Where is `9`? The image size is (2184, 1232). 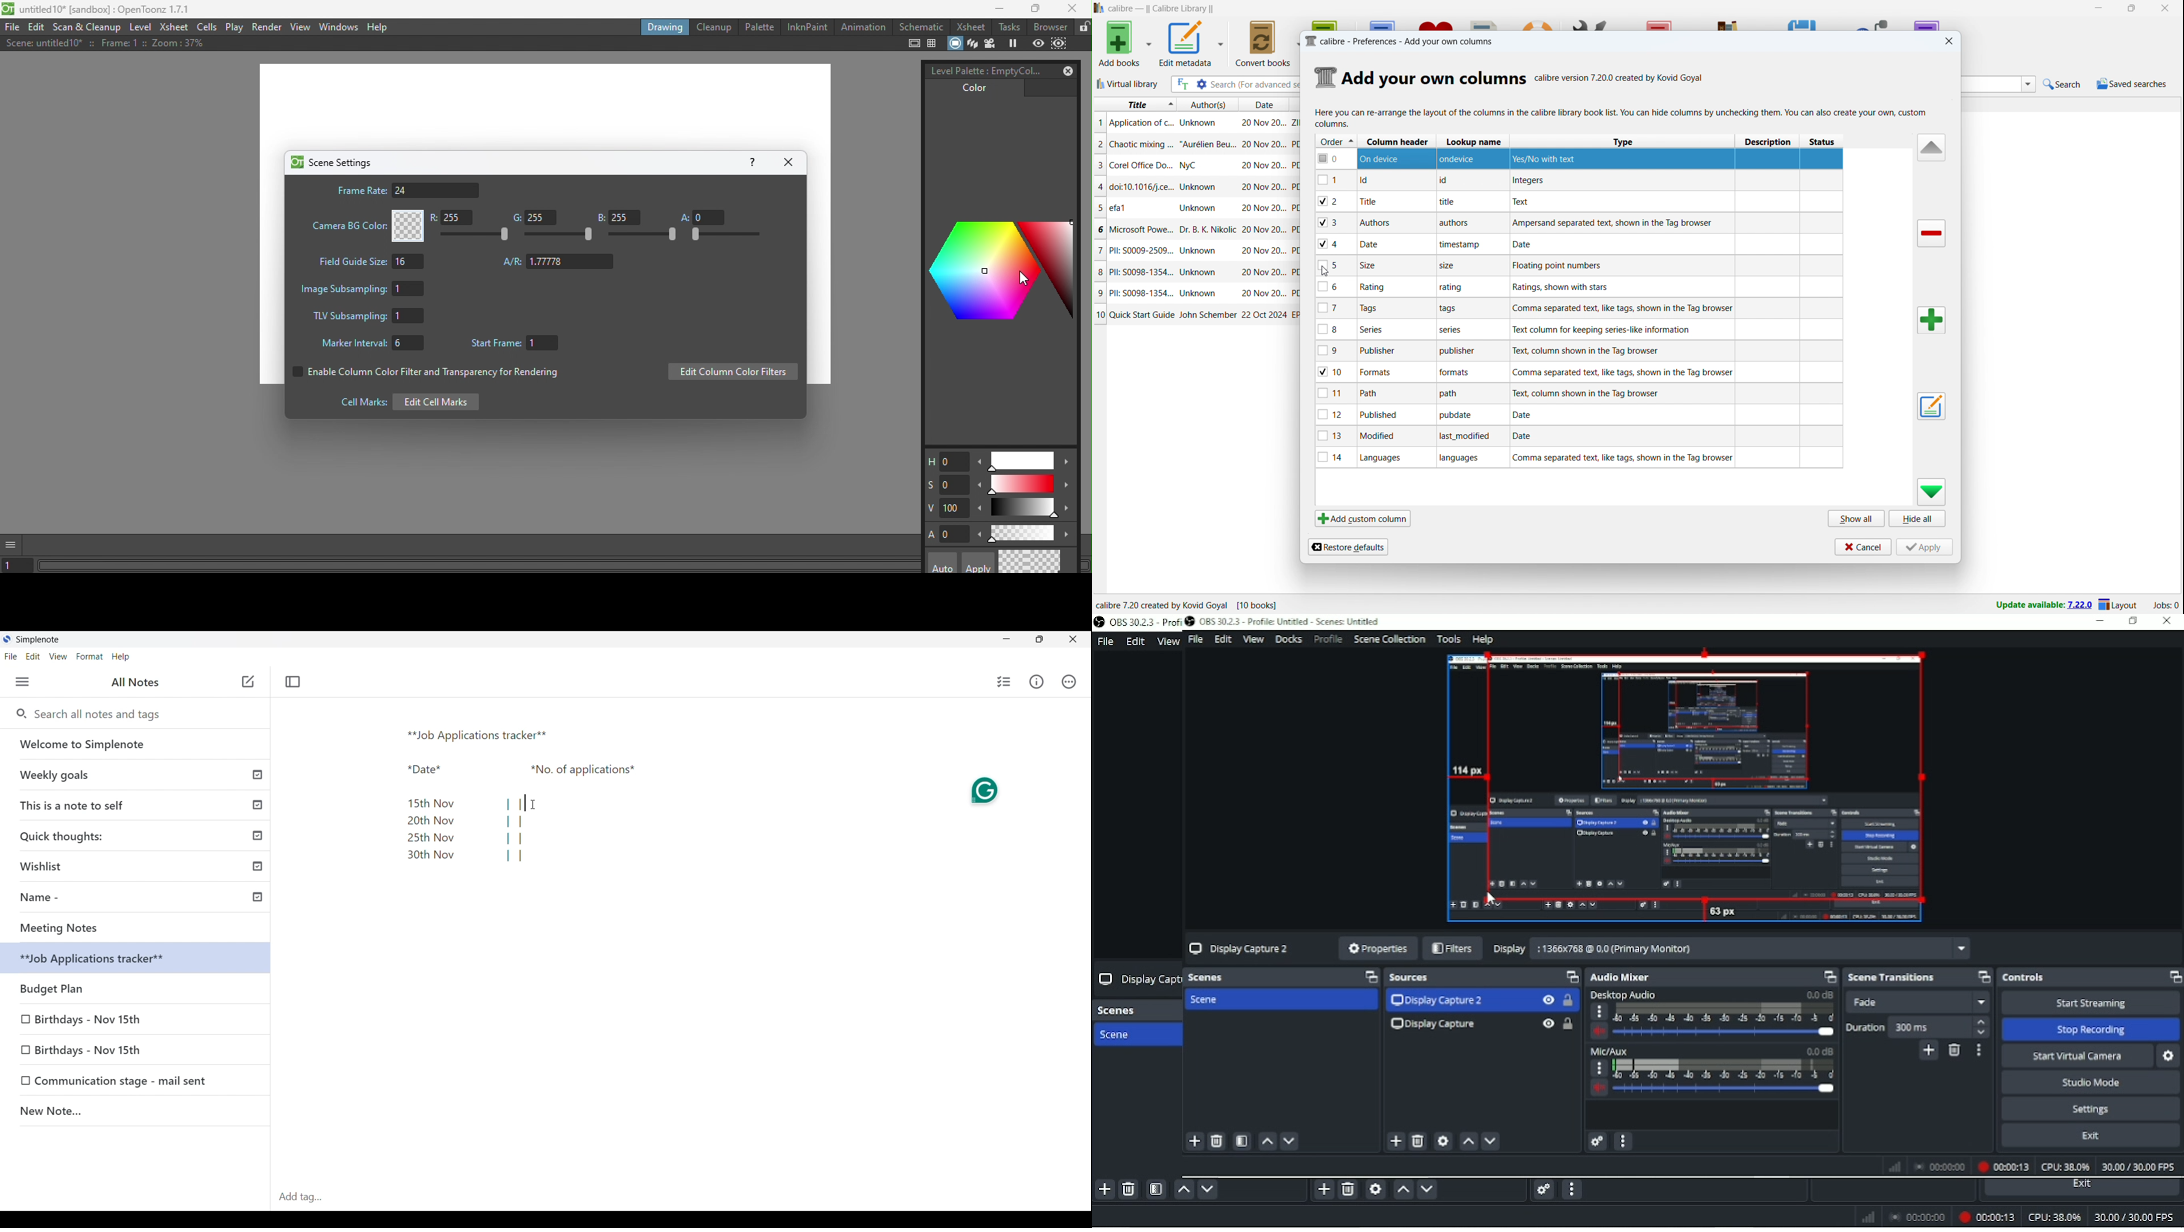 9 is located at coordinates (1332, 351).